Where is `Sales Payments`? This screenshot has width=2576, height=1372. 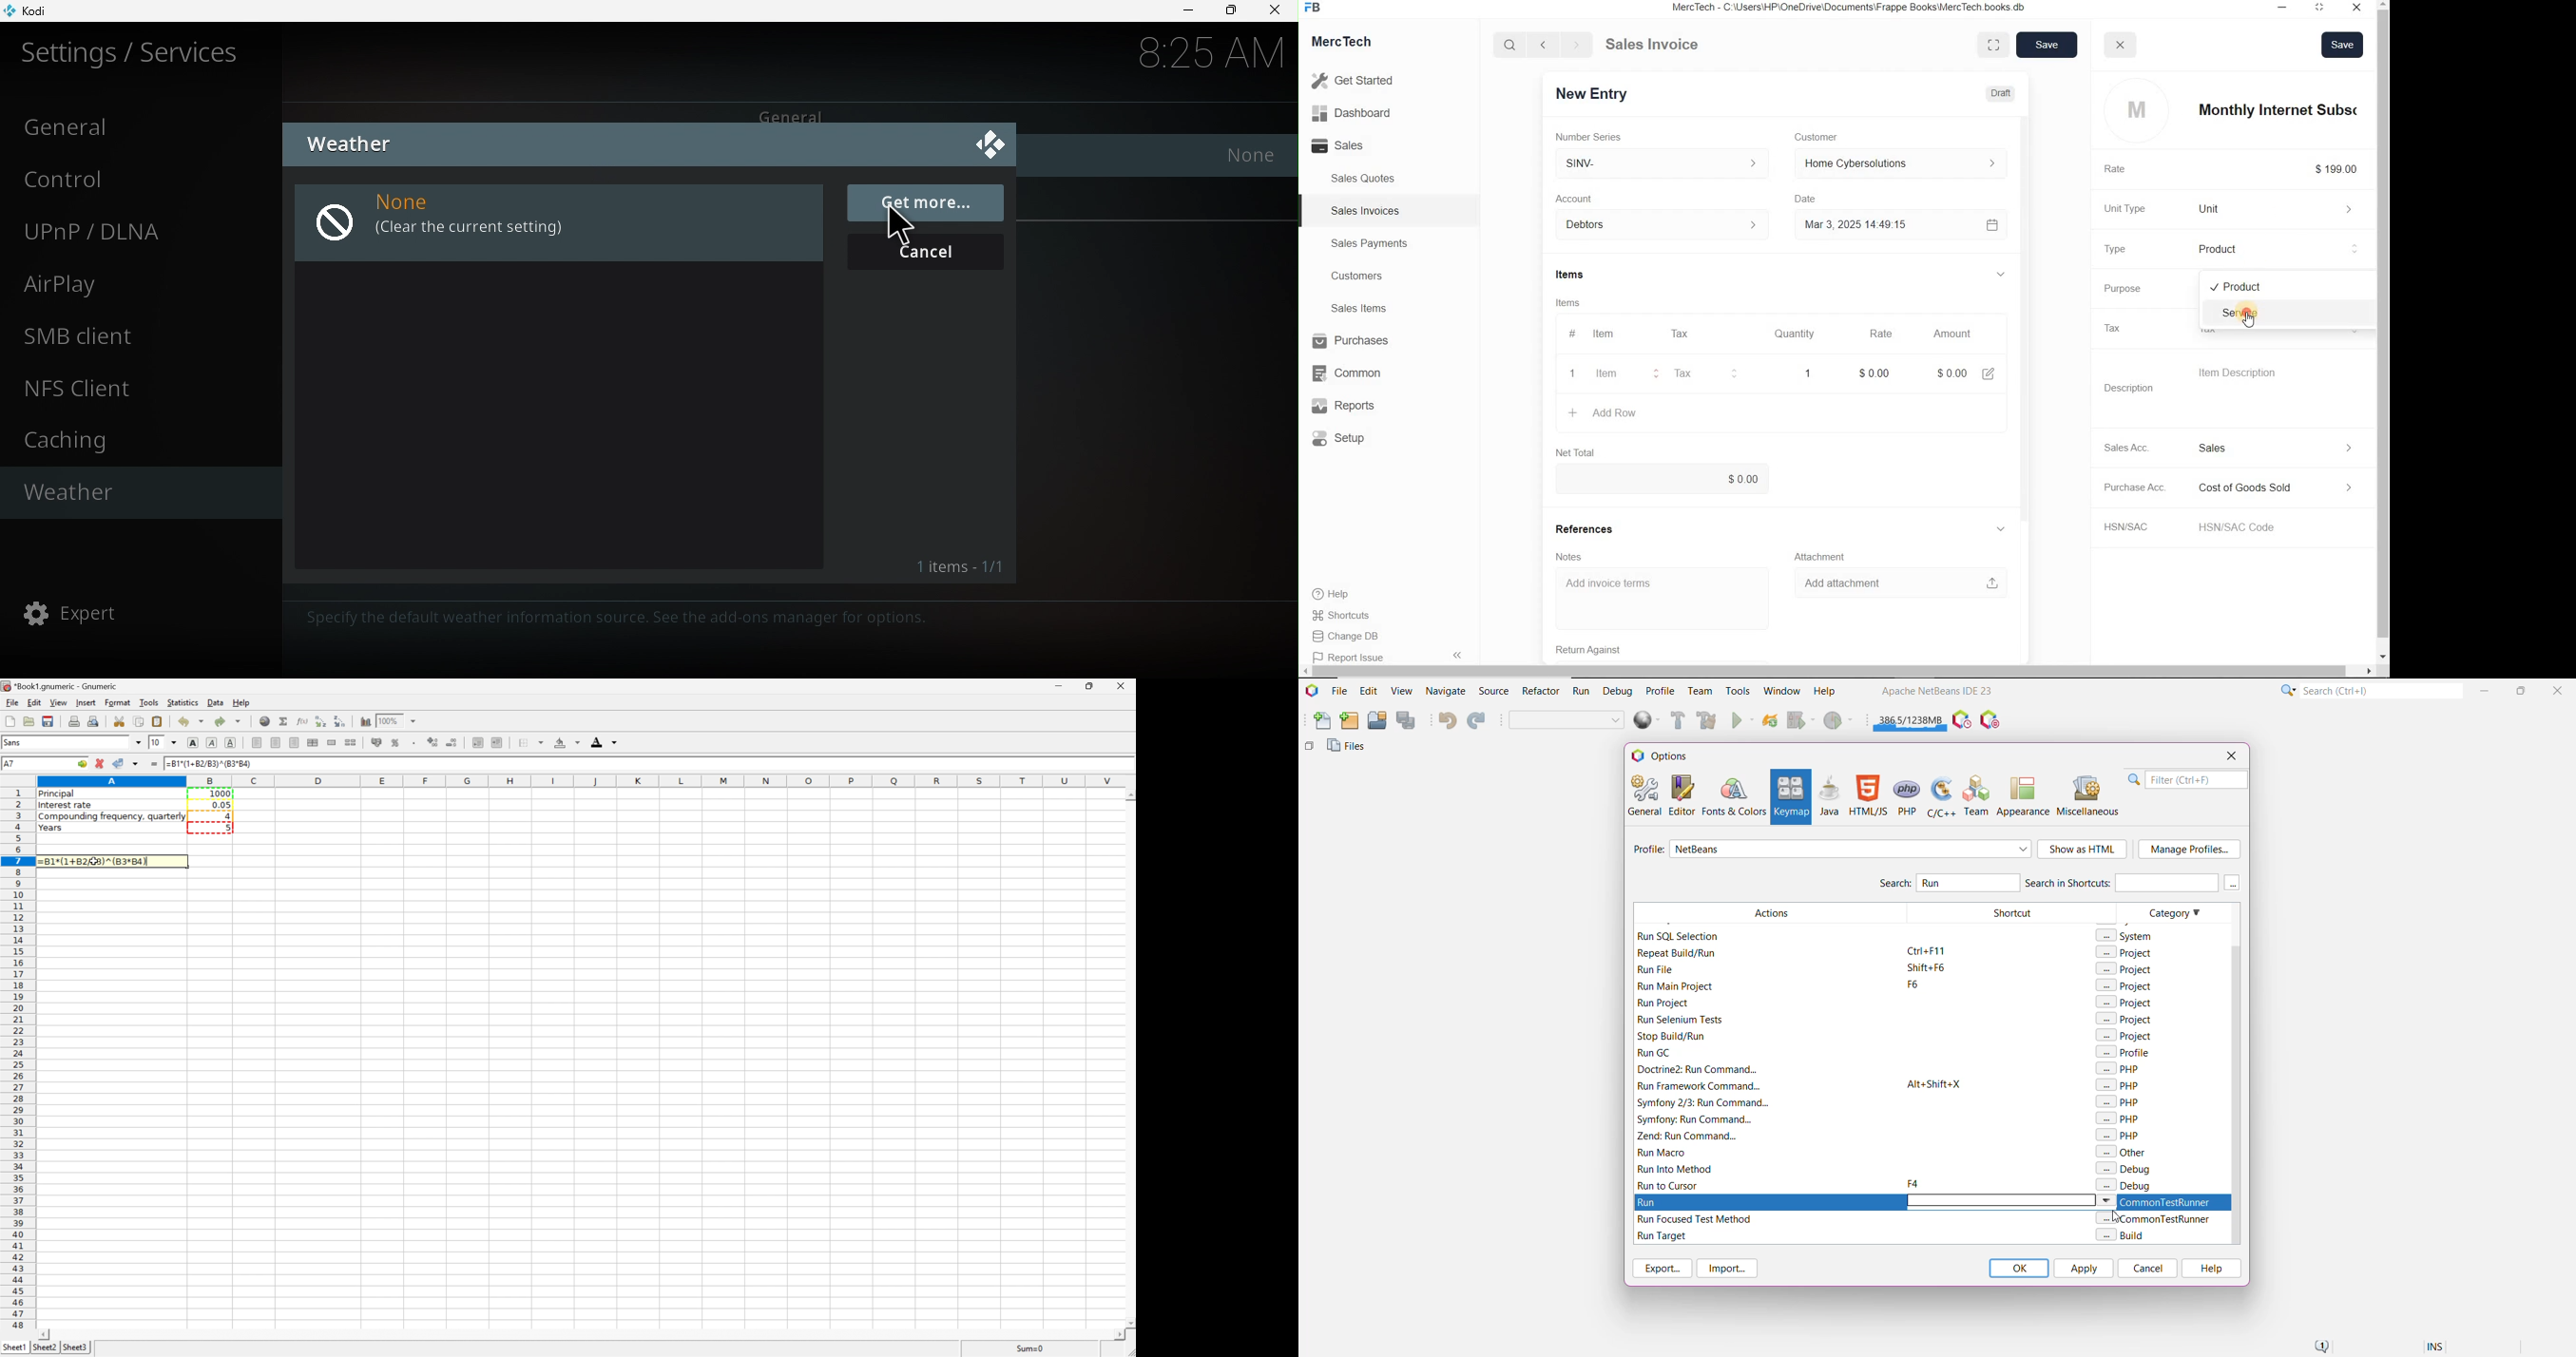
Sales Payments is located at coordinates (1367, 244).